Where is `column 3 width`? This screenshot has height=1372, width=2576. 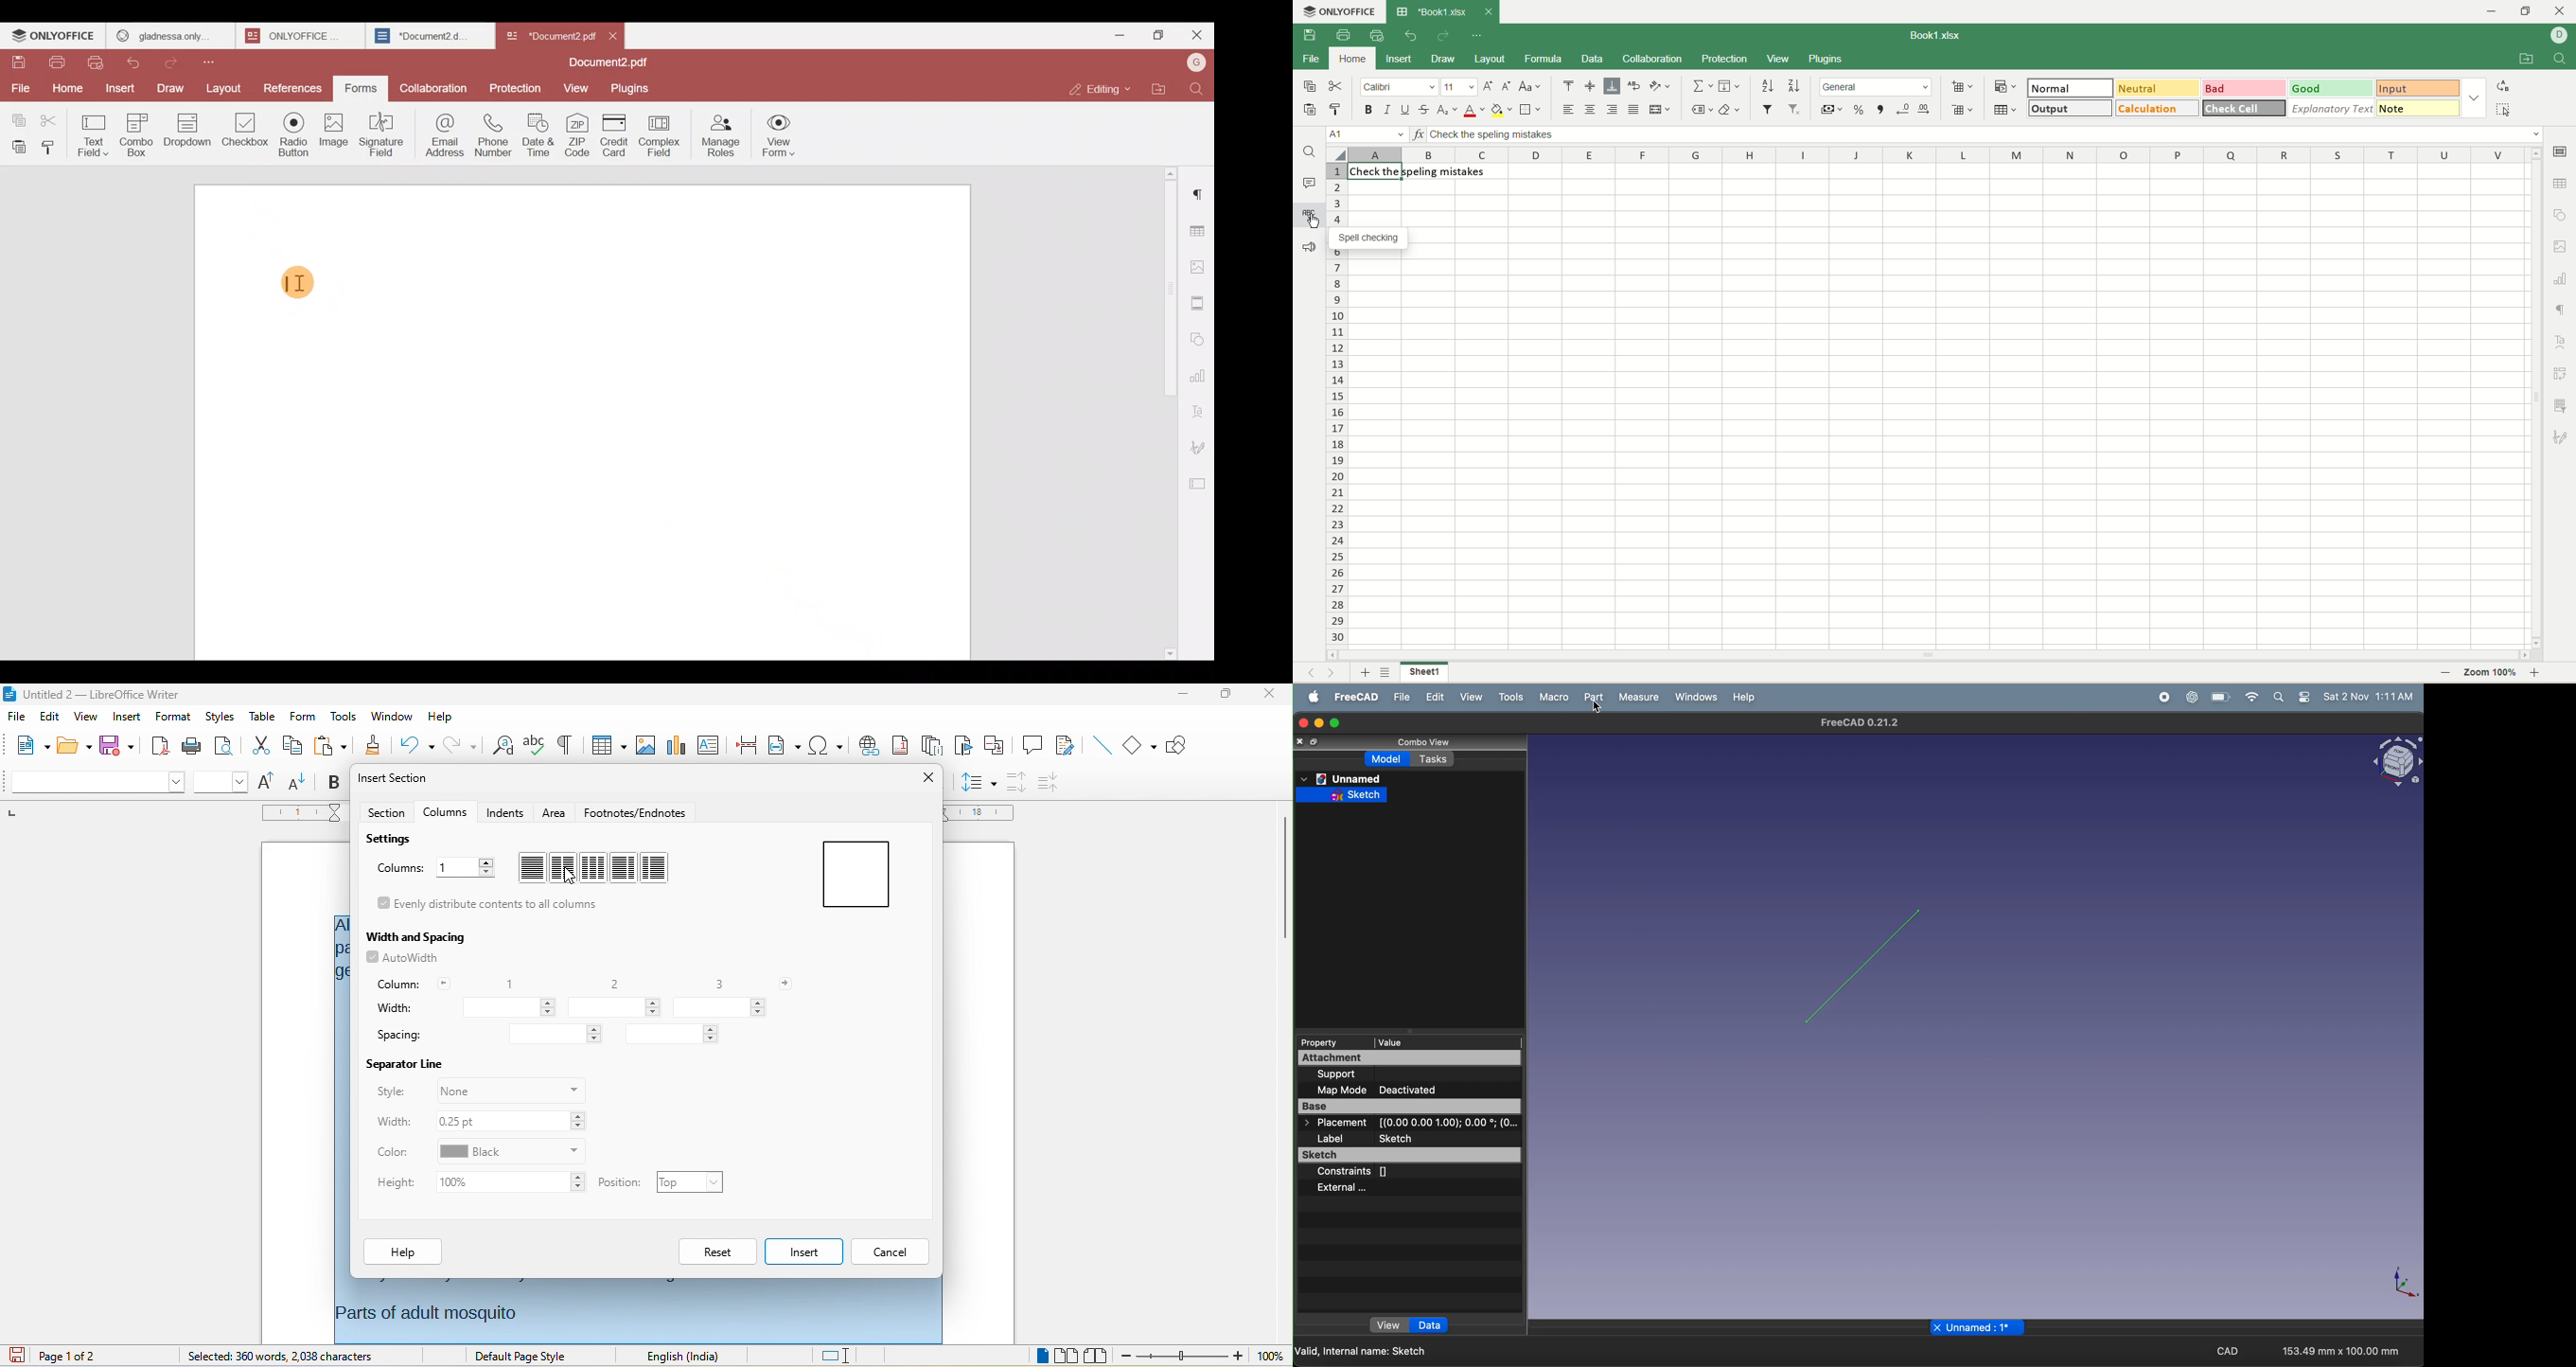
column 3 width is located at coordinates (718, 1008).